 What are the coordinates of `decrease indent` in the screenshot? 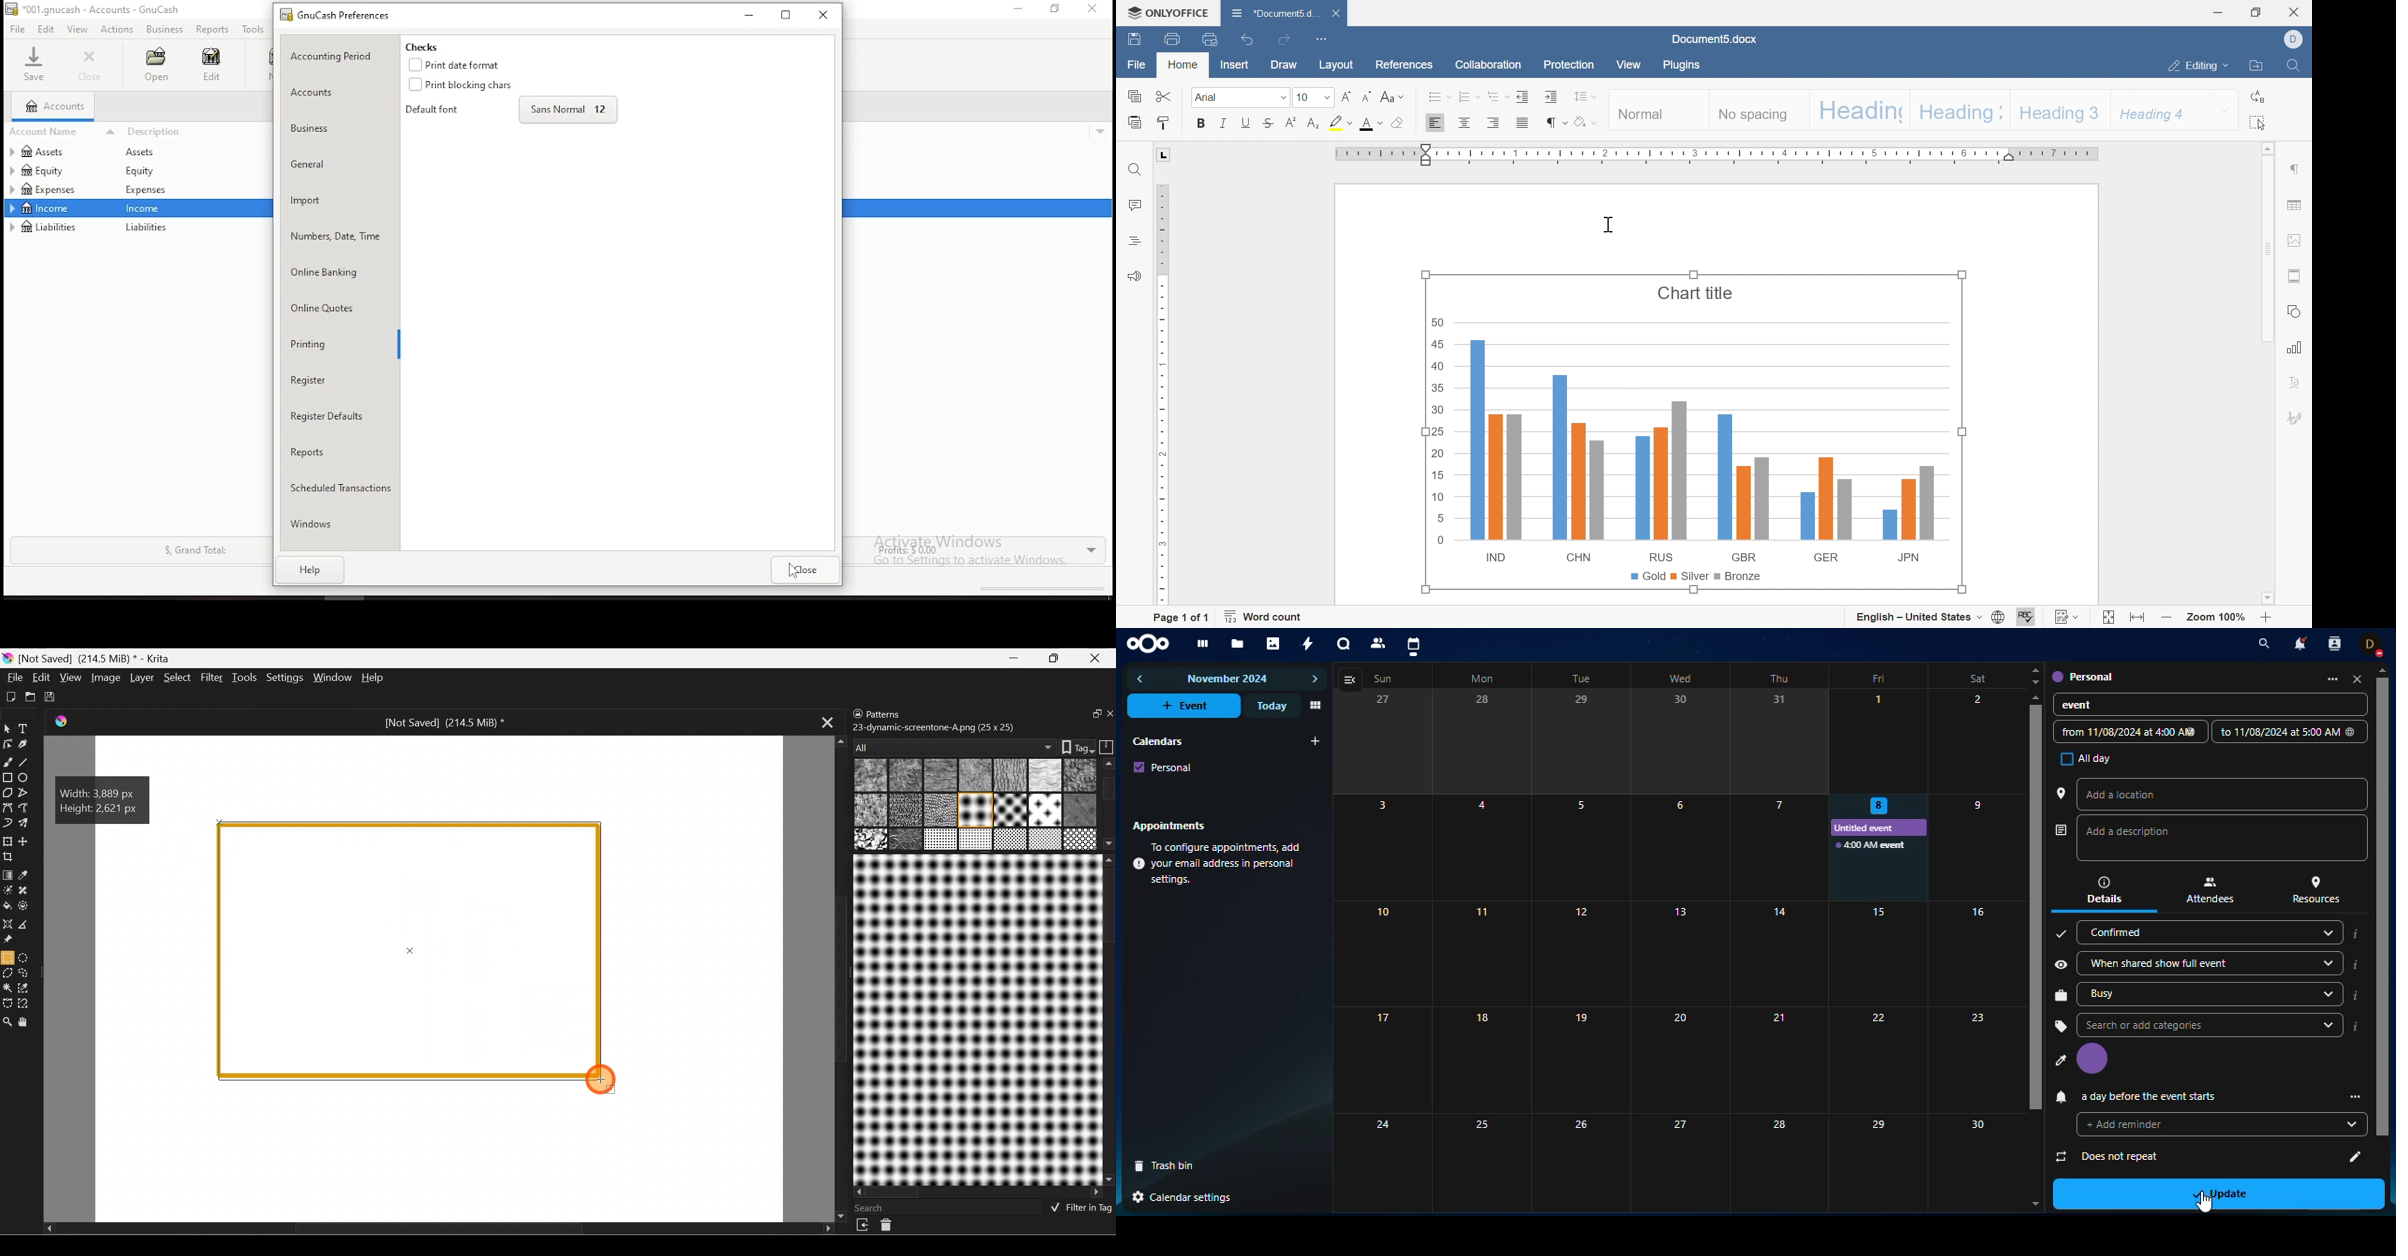 It's located at (1522, 97).